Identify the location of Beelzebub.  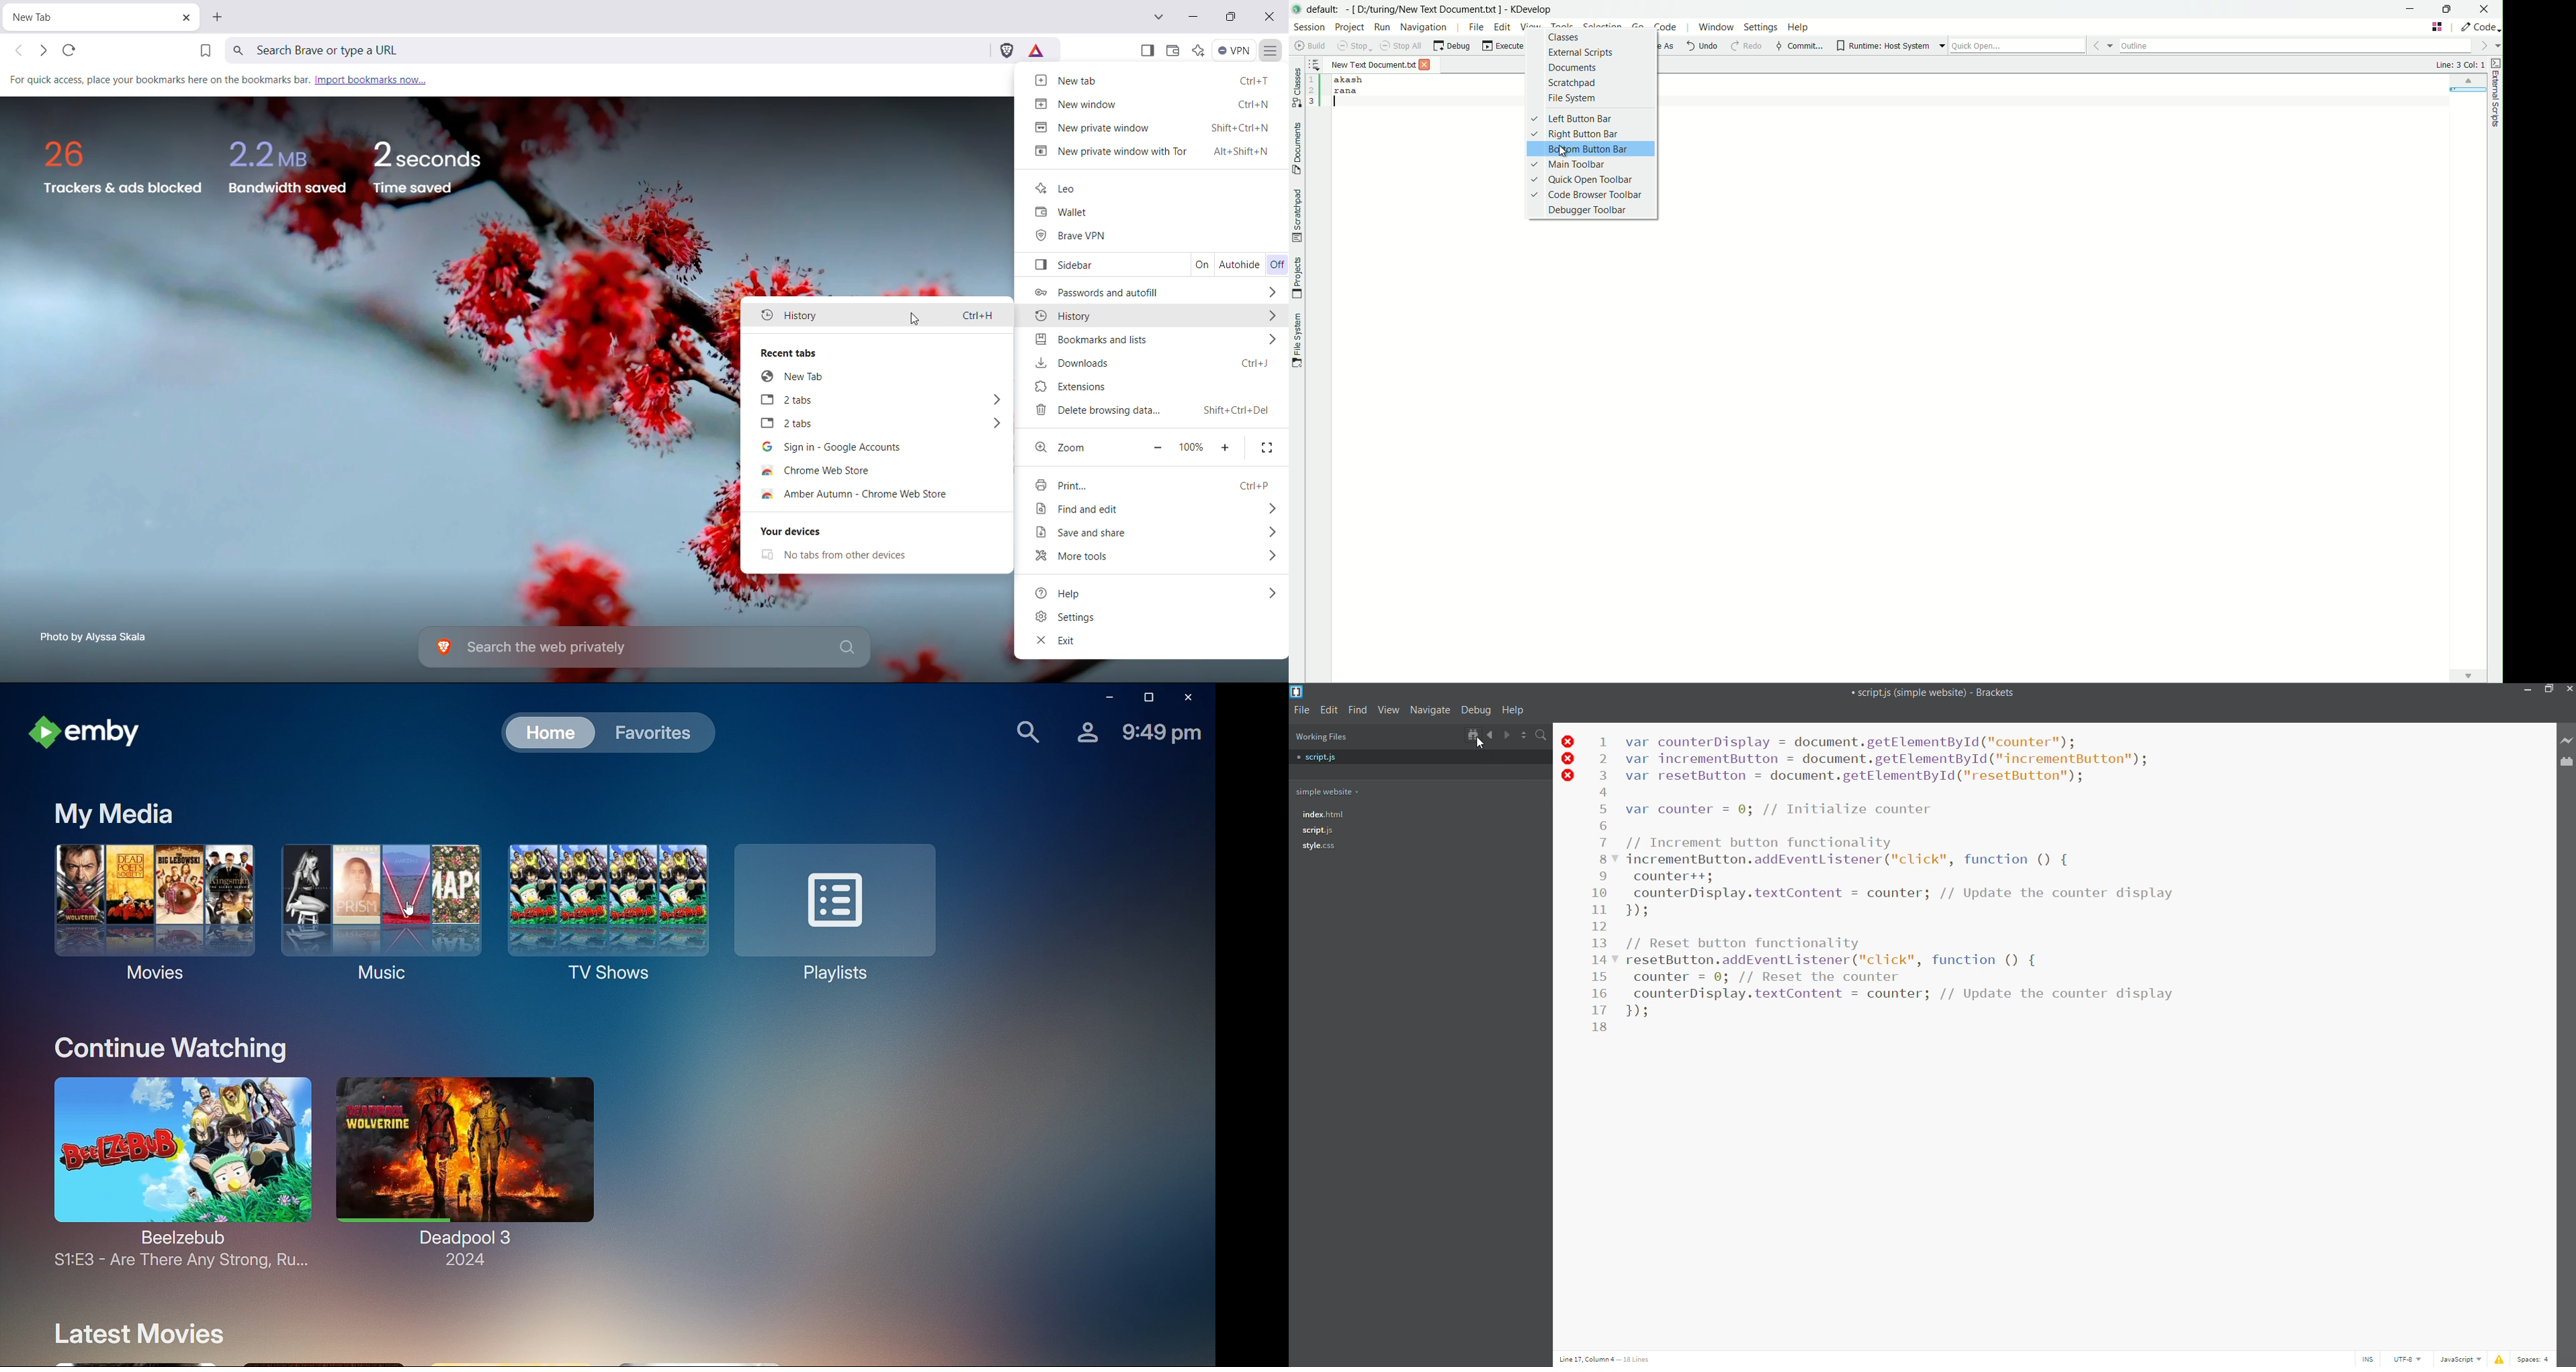
(168, 1172).